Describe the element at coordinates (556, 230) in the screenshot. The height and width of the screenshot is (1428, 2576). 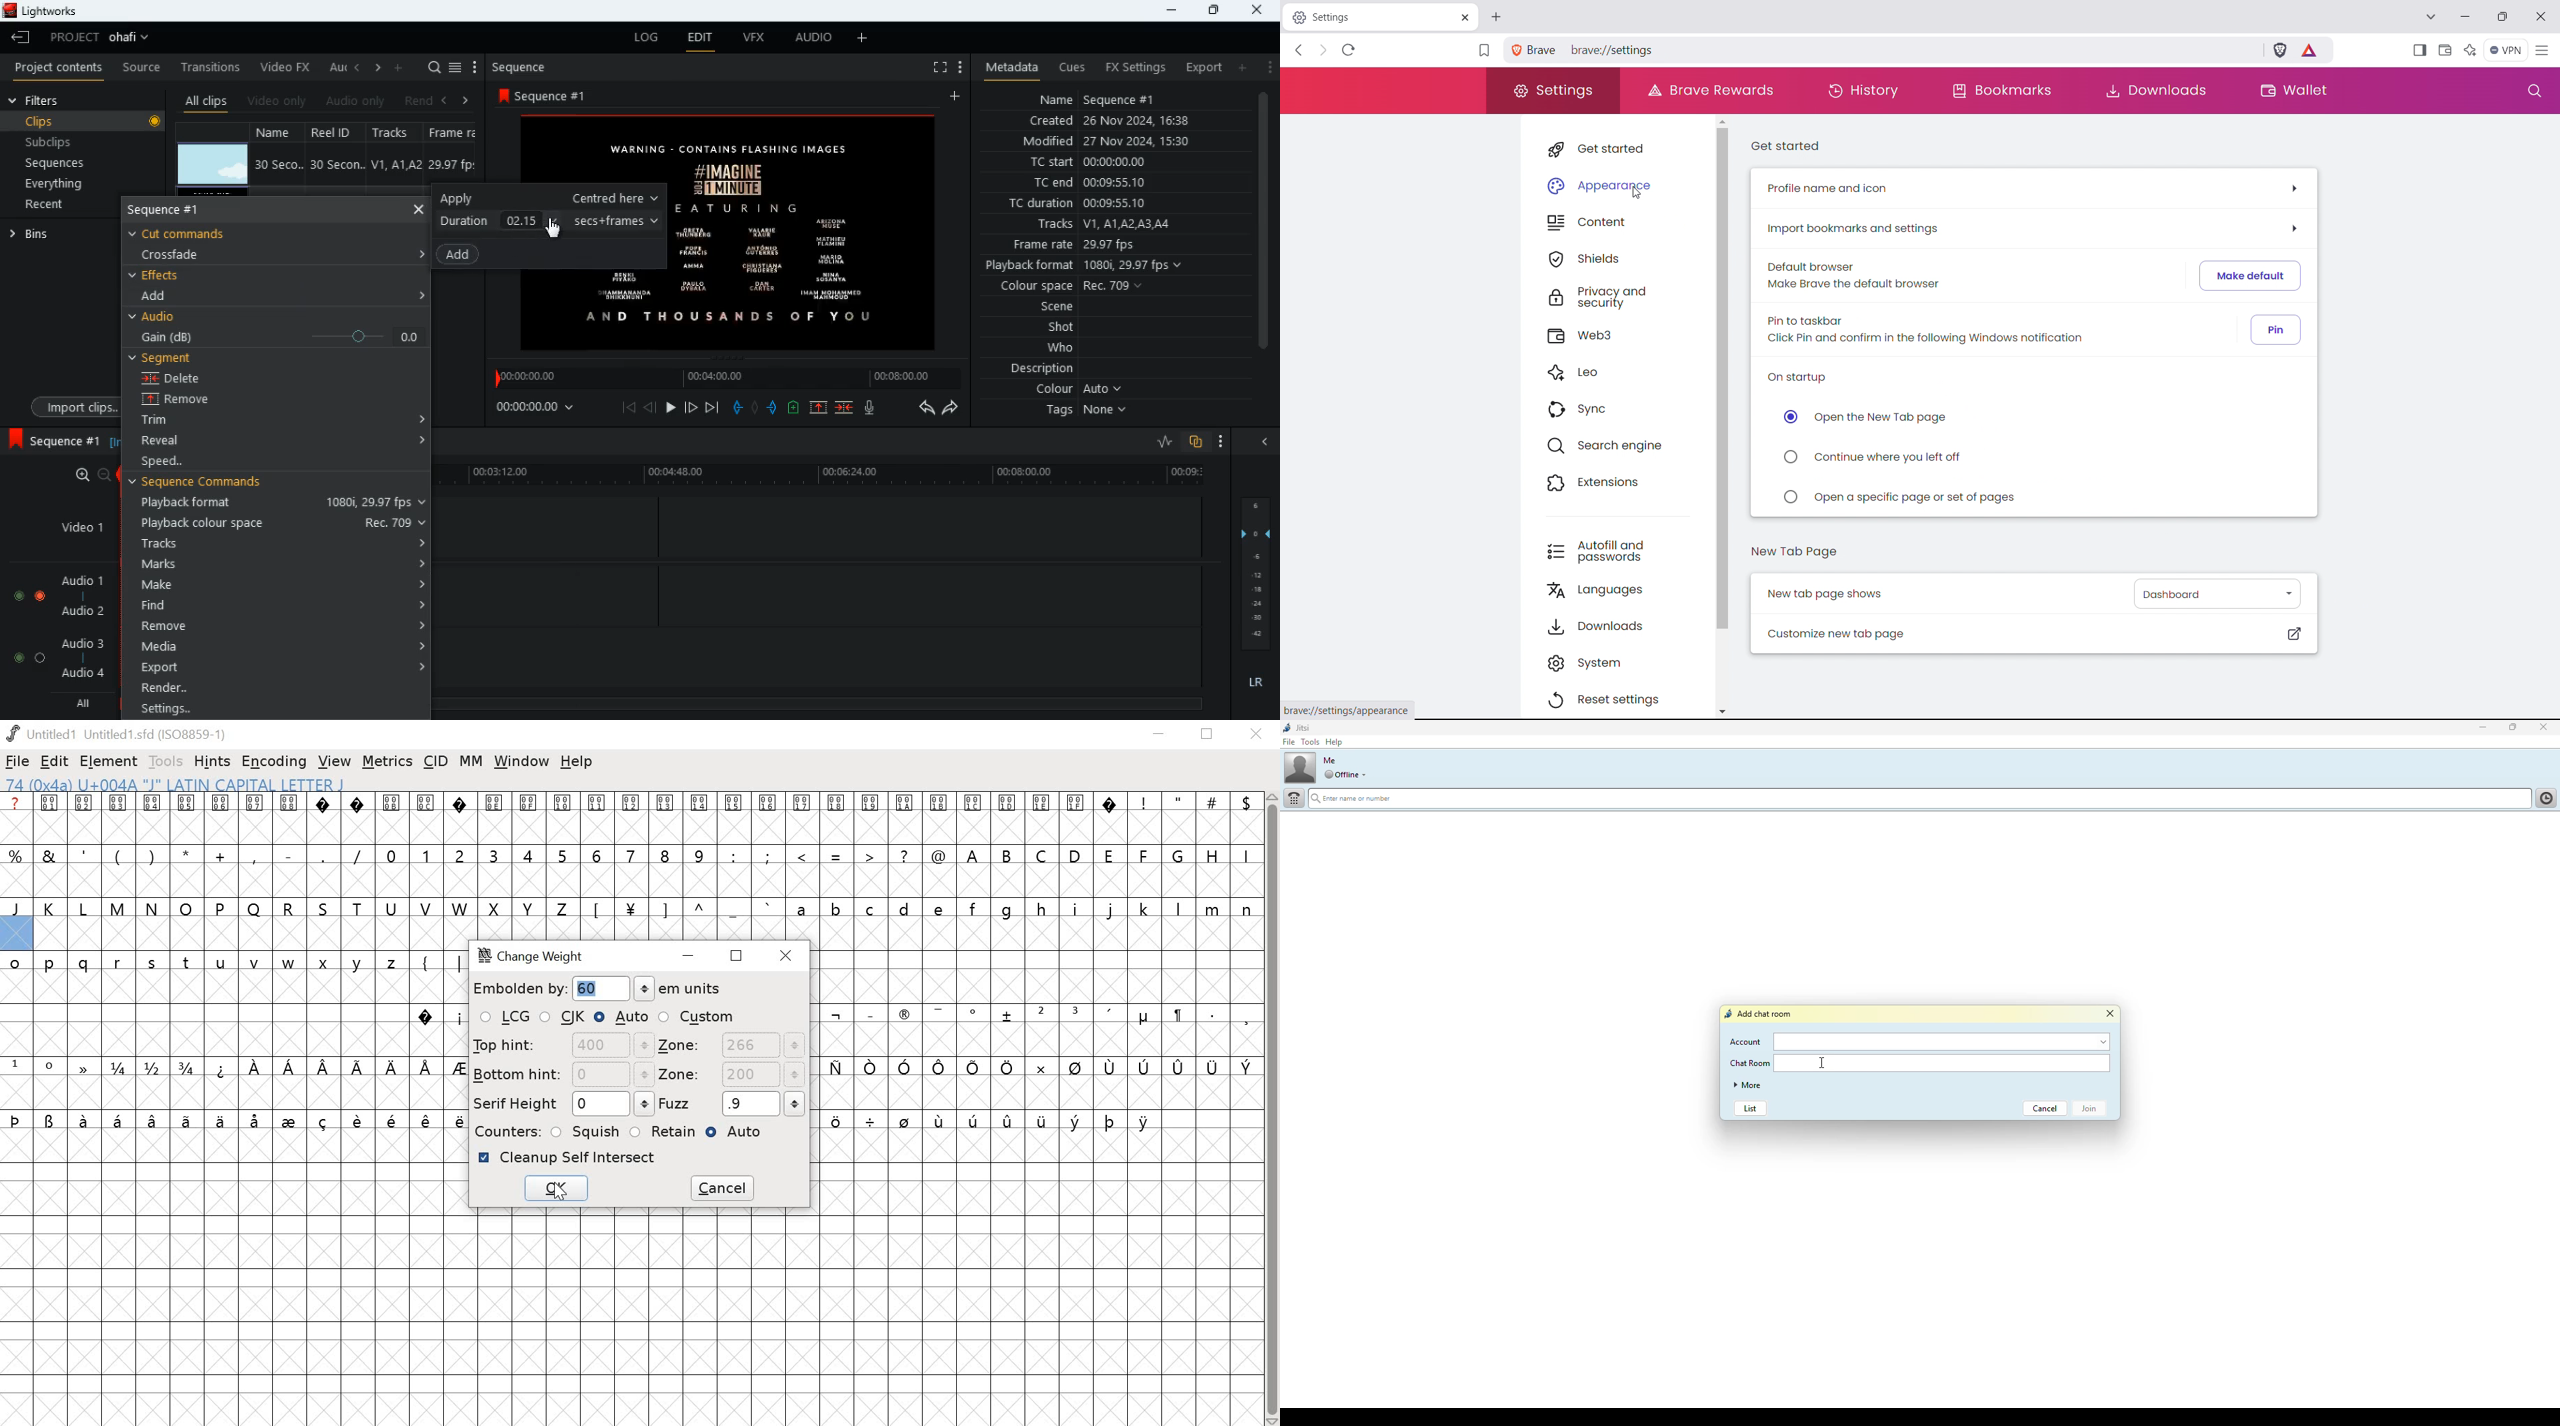
I see `cursor` at that location.